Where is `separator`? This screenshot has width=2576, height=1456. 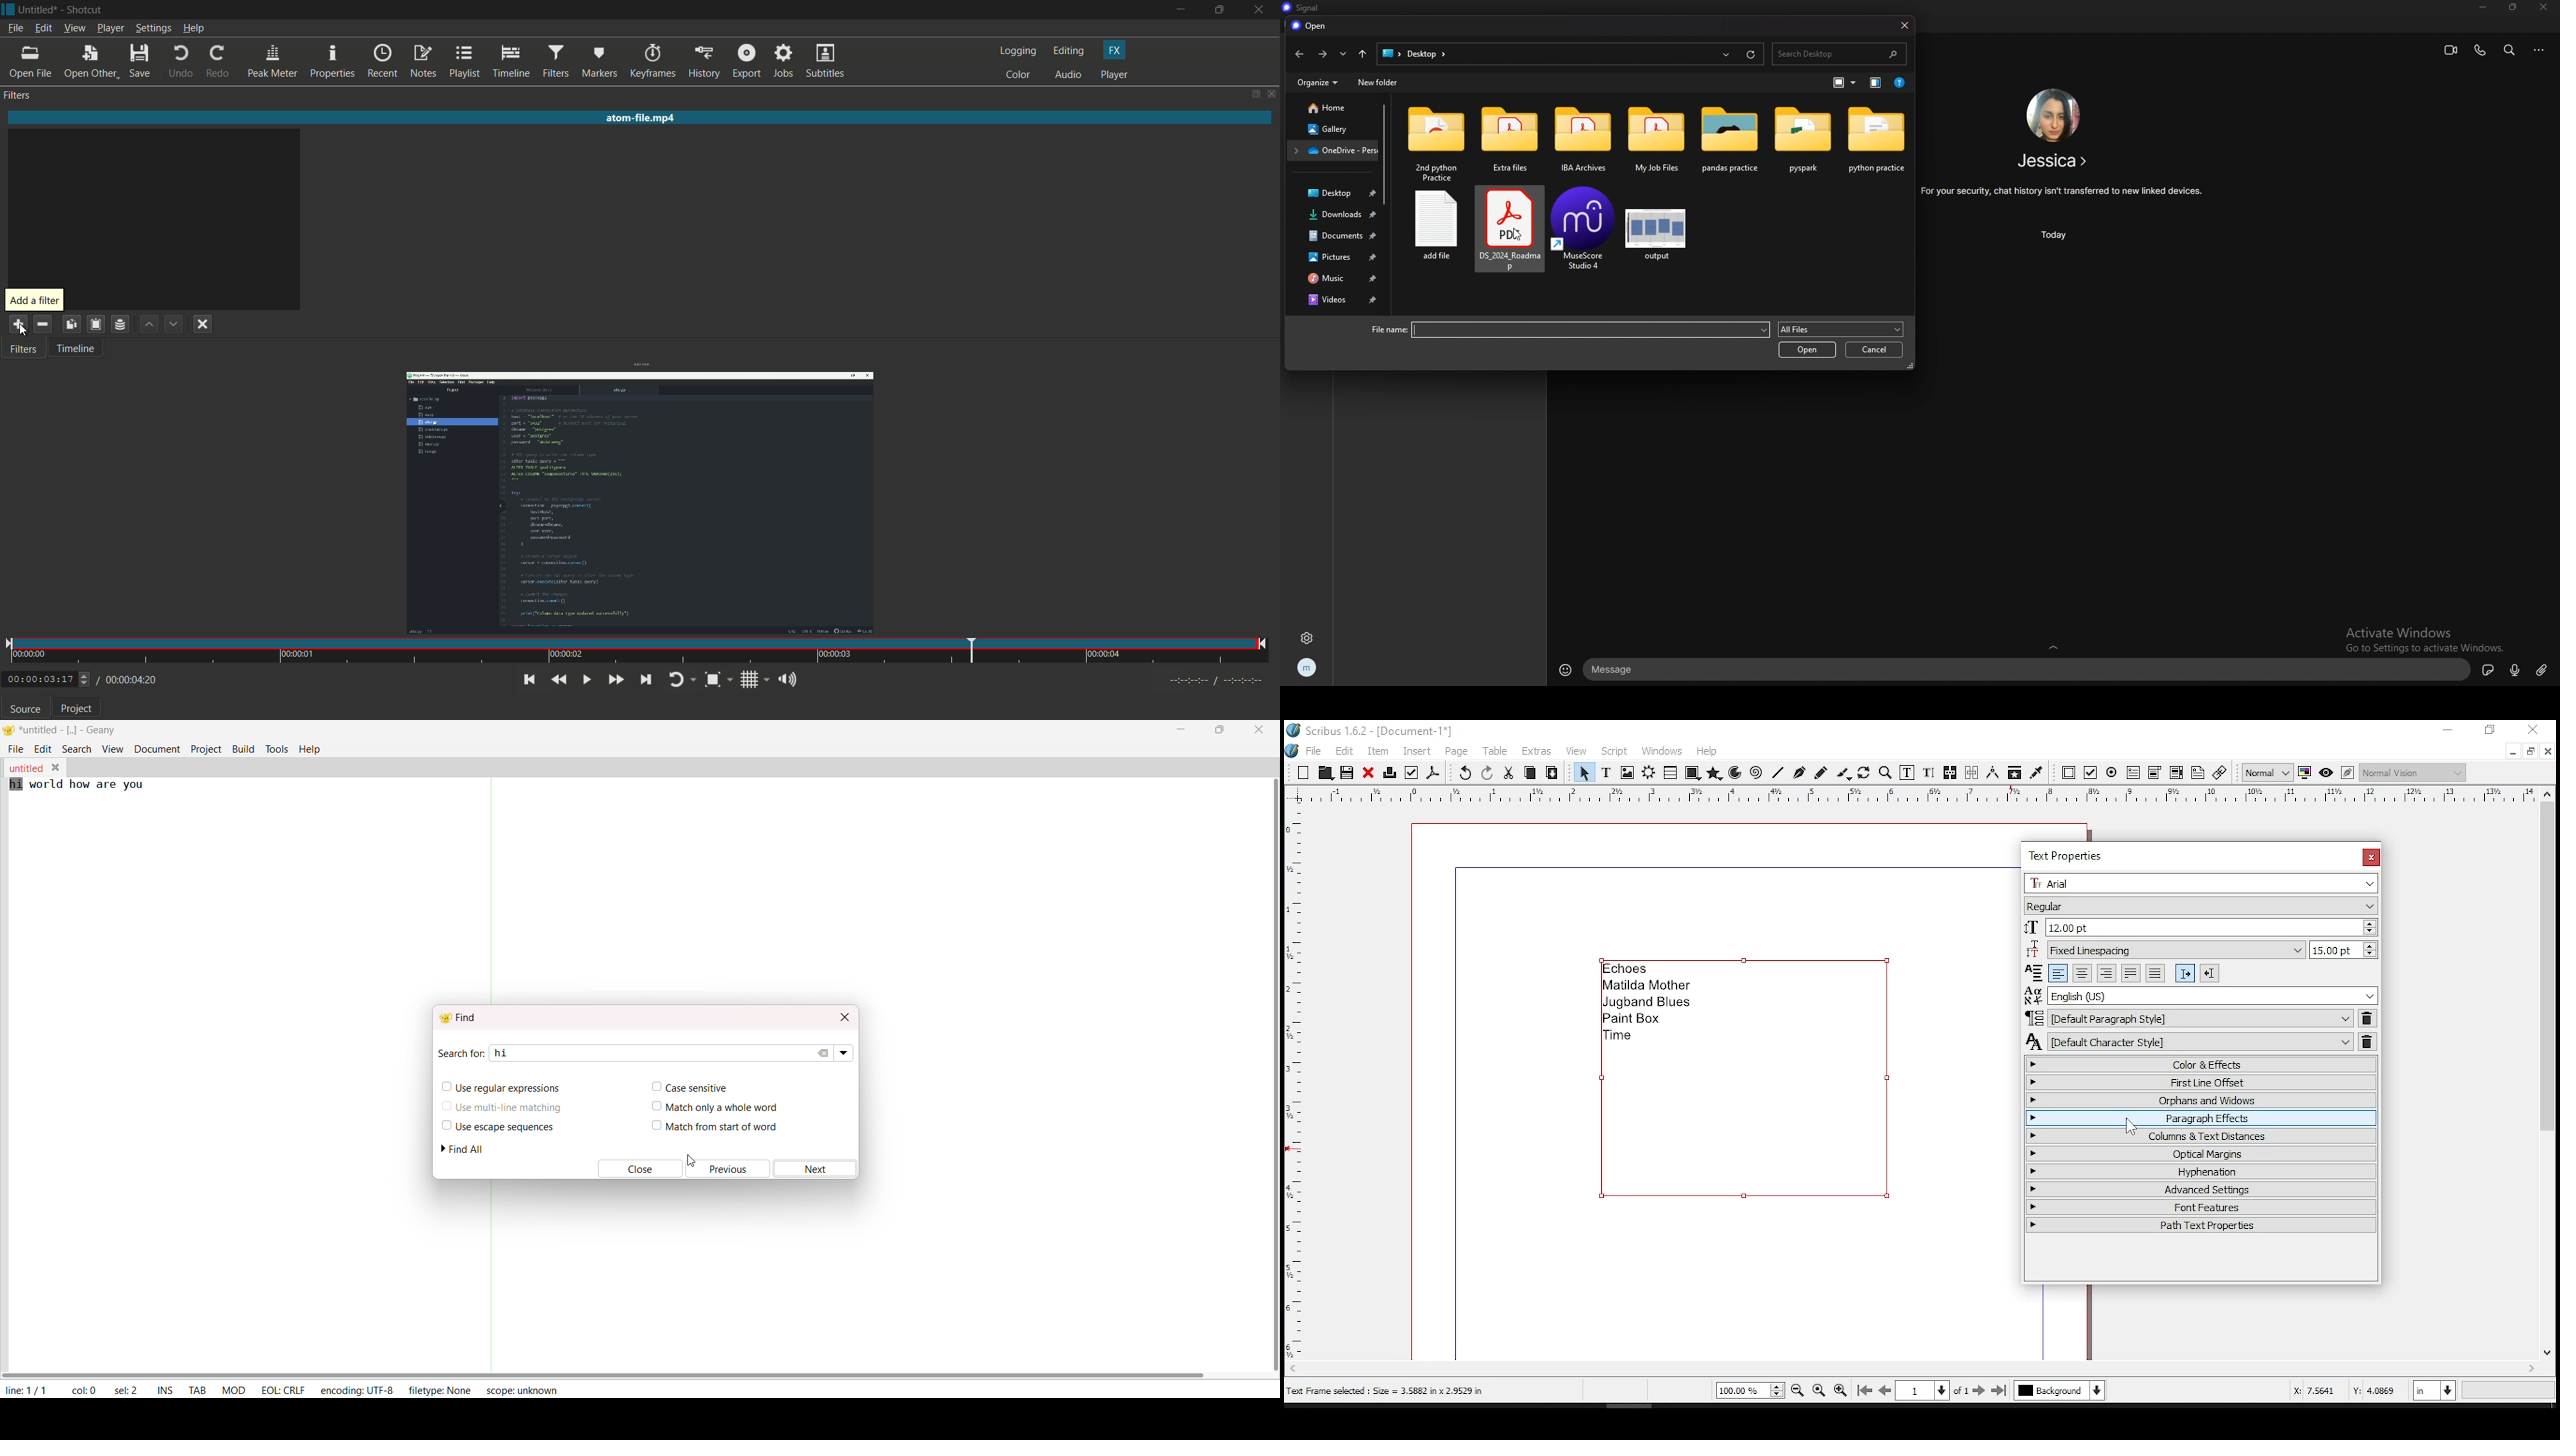 separator is located at coordinates (494, 1275).